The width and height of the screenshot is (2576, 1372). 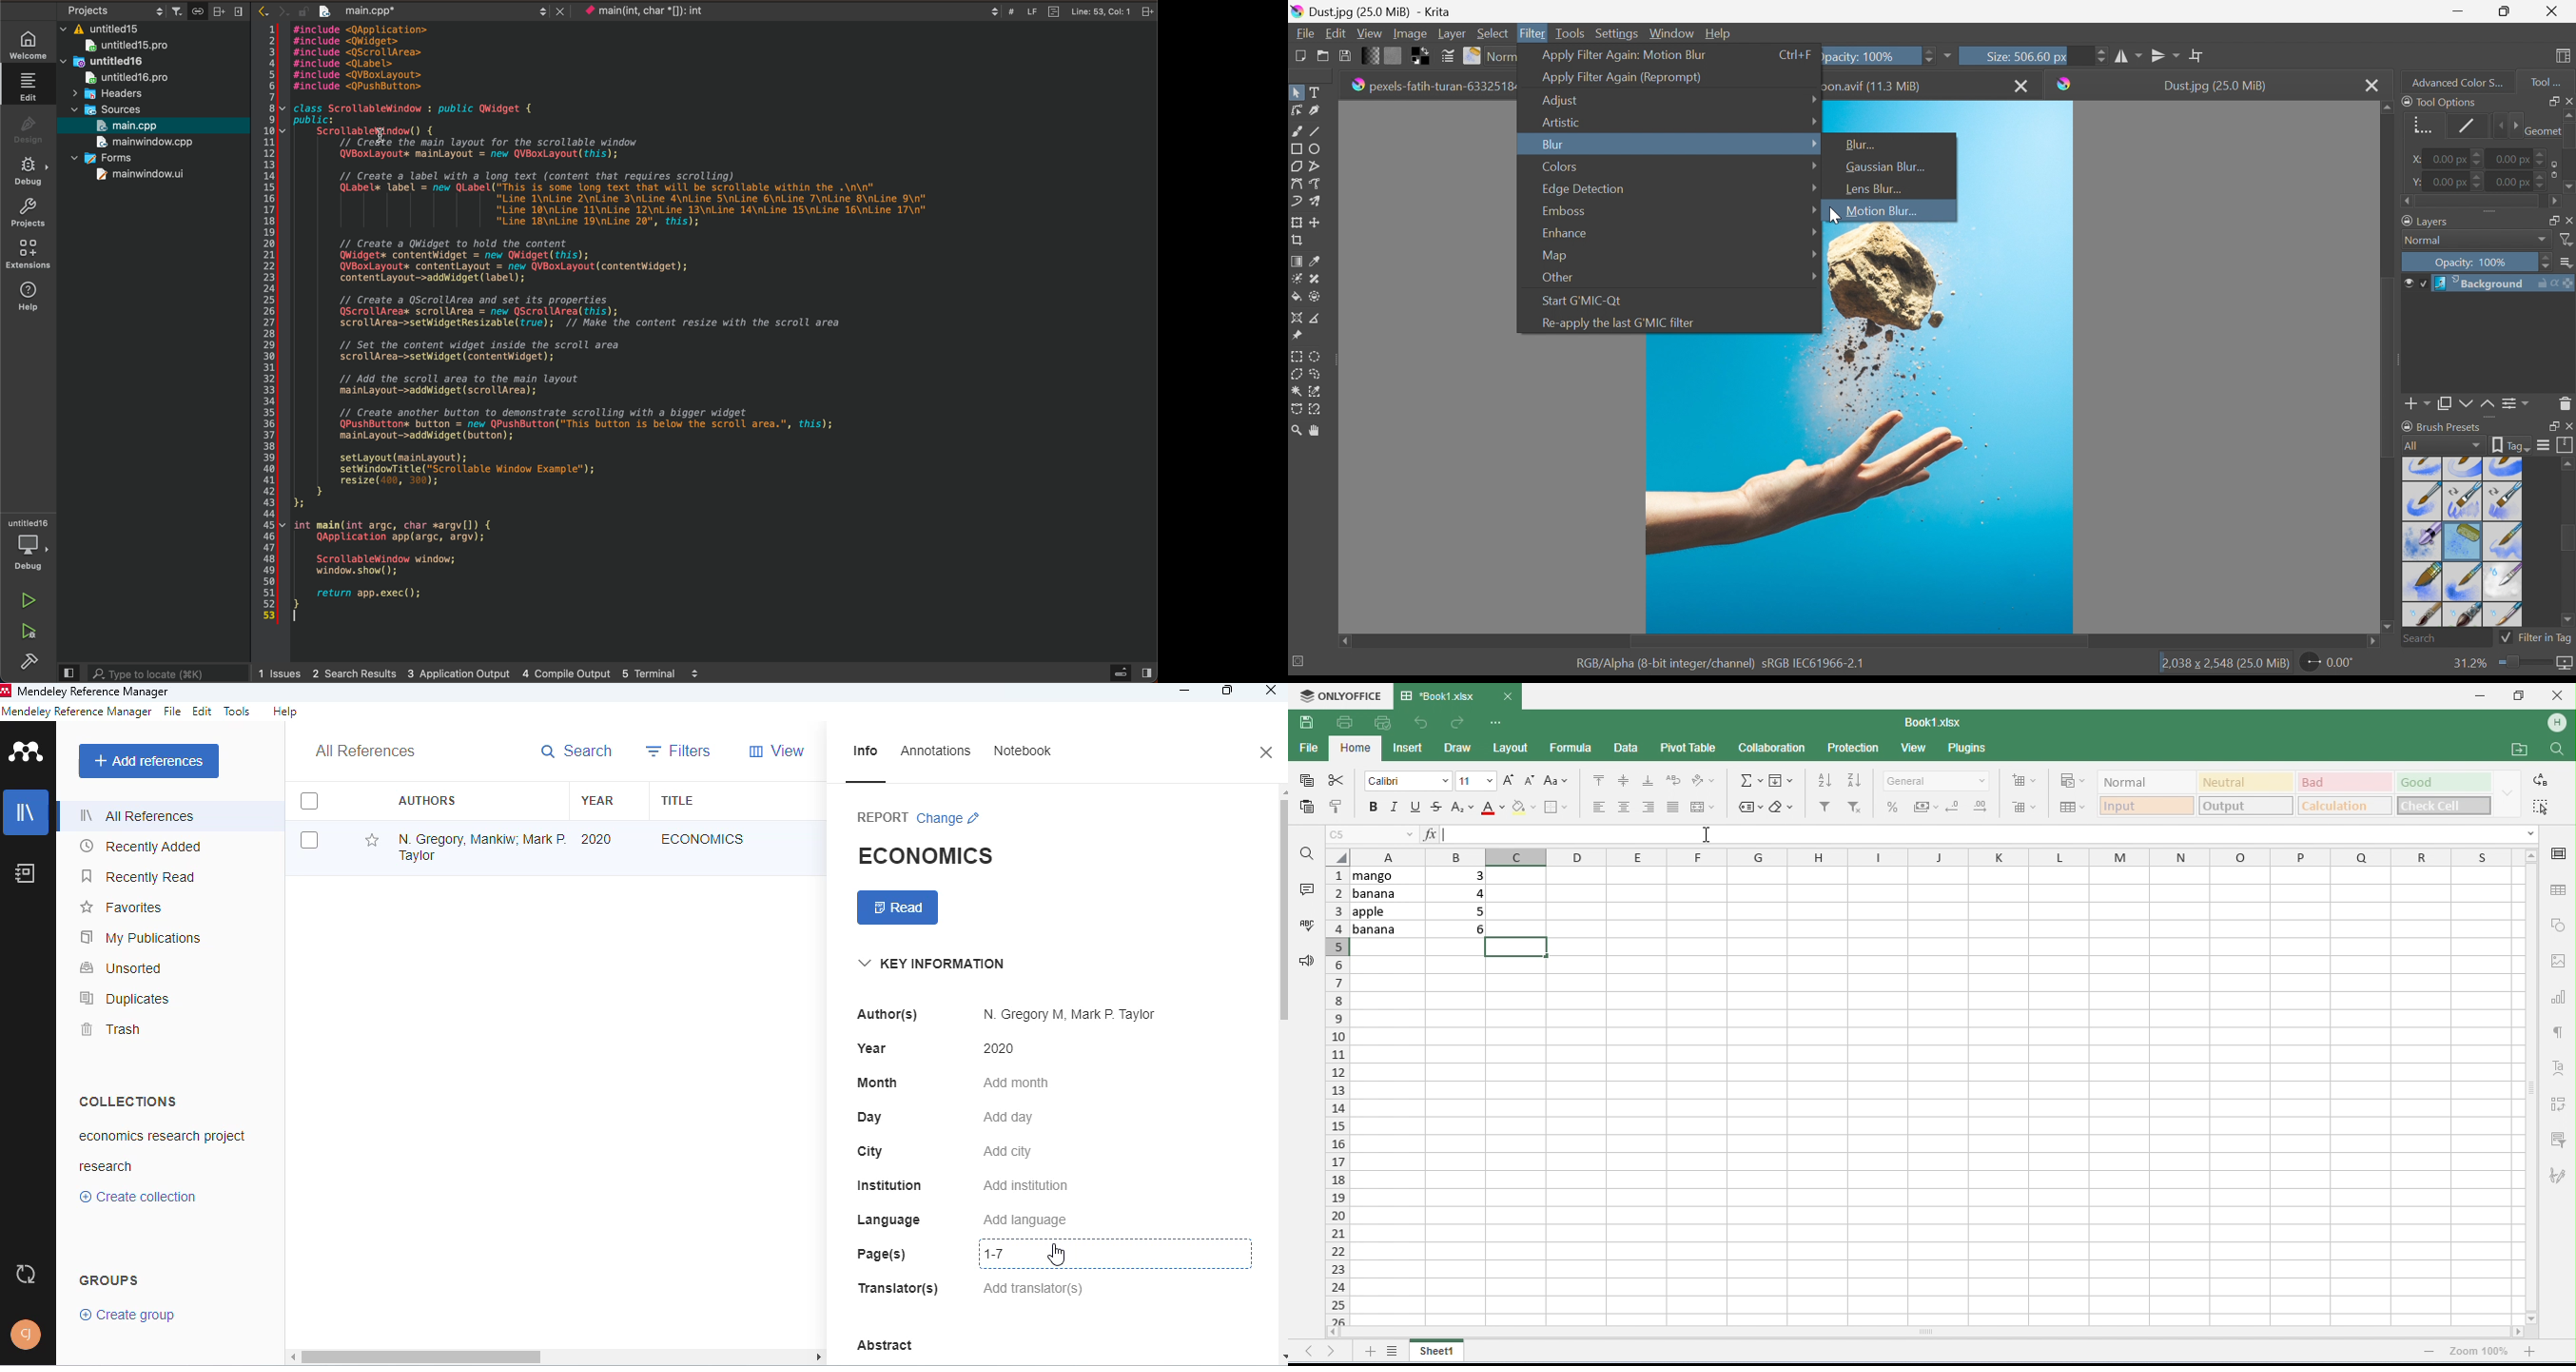 What do you see at coordinates (1749, 781) in the screenshot?
I see `insert function` at bounding box center [1749, 781].